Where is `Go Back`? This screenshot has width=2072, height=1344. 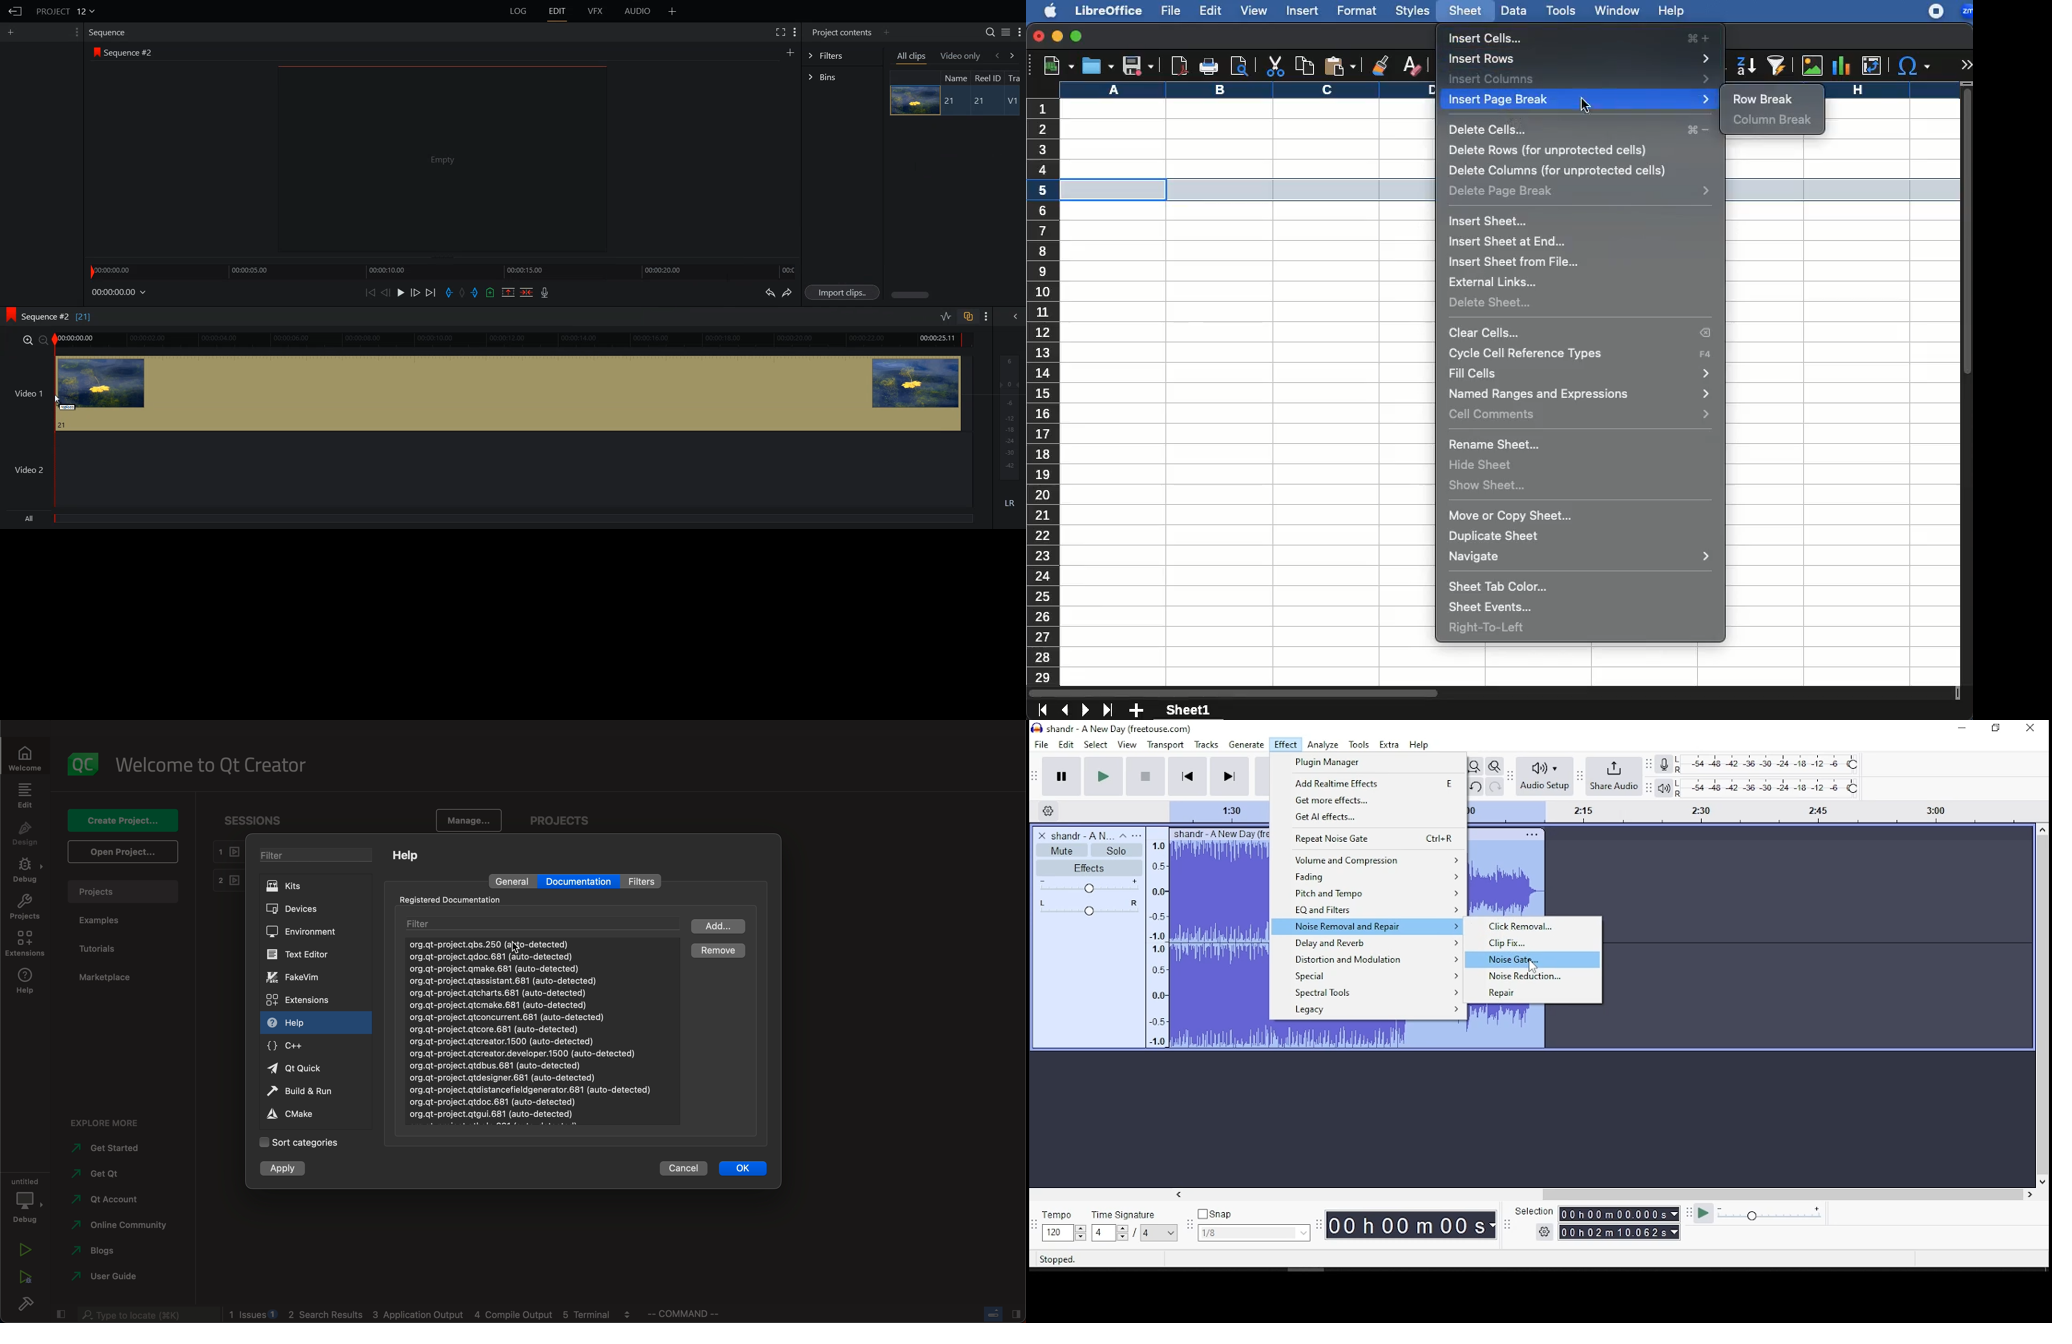 Go Back is located at coordinates (14, 11).